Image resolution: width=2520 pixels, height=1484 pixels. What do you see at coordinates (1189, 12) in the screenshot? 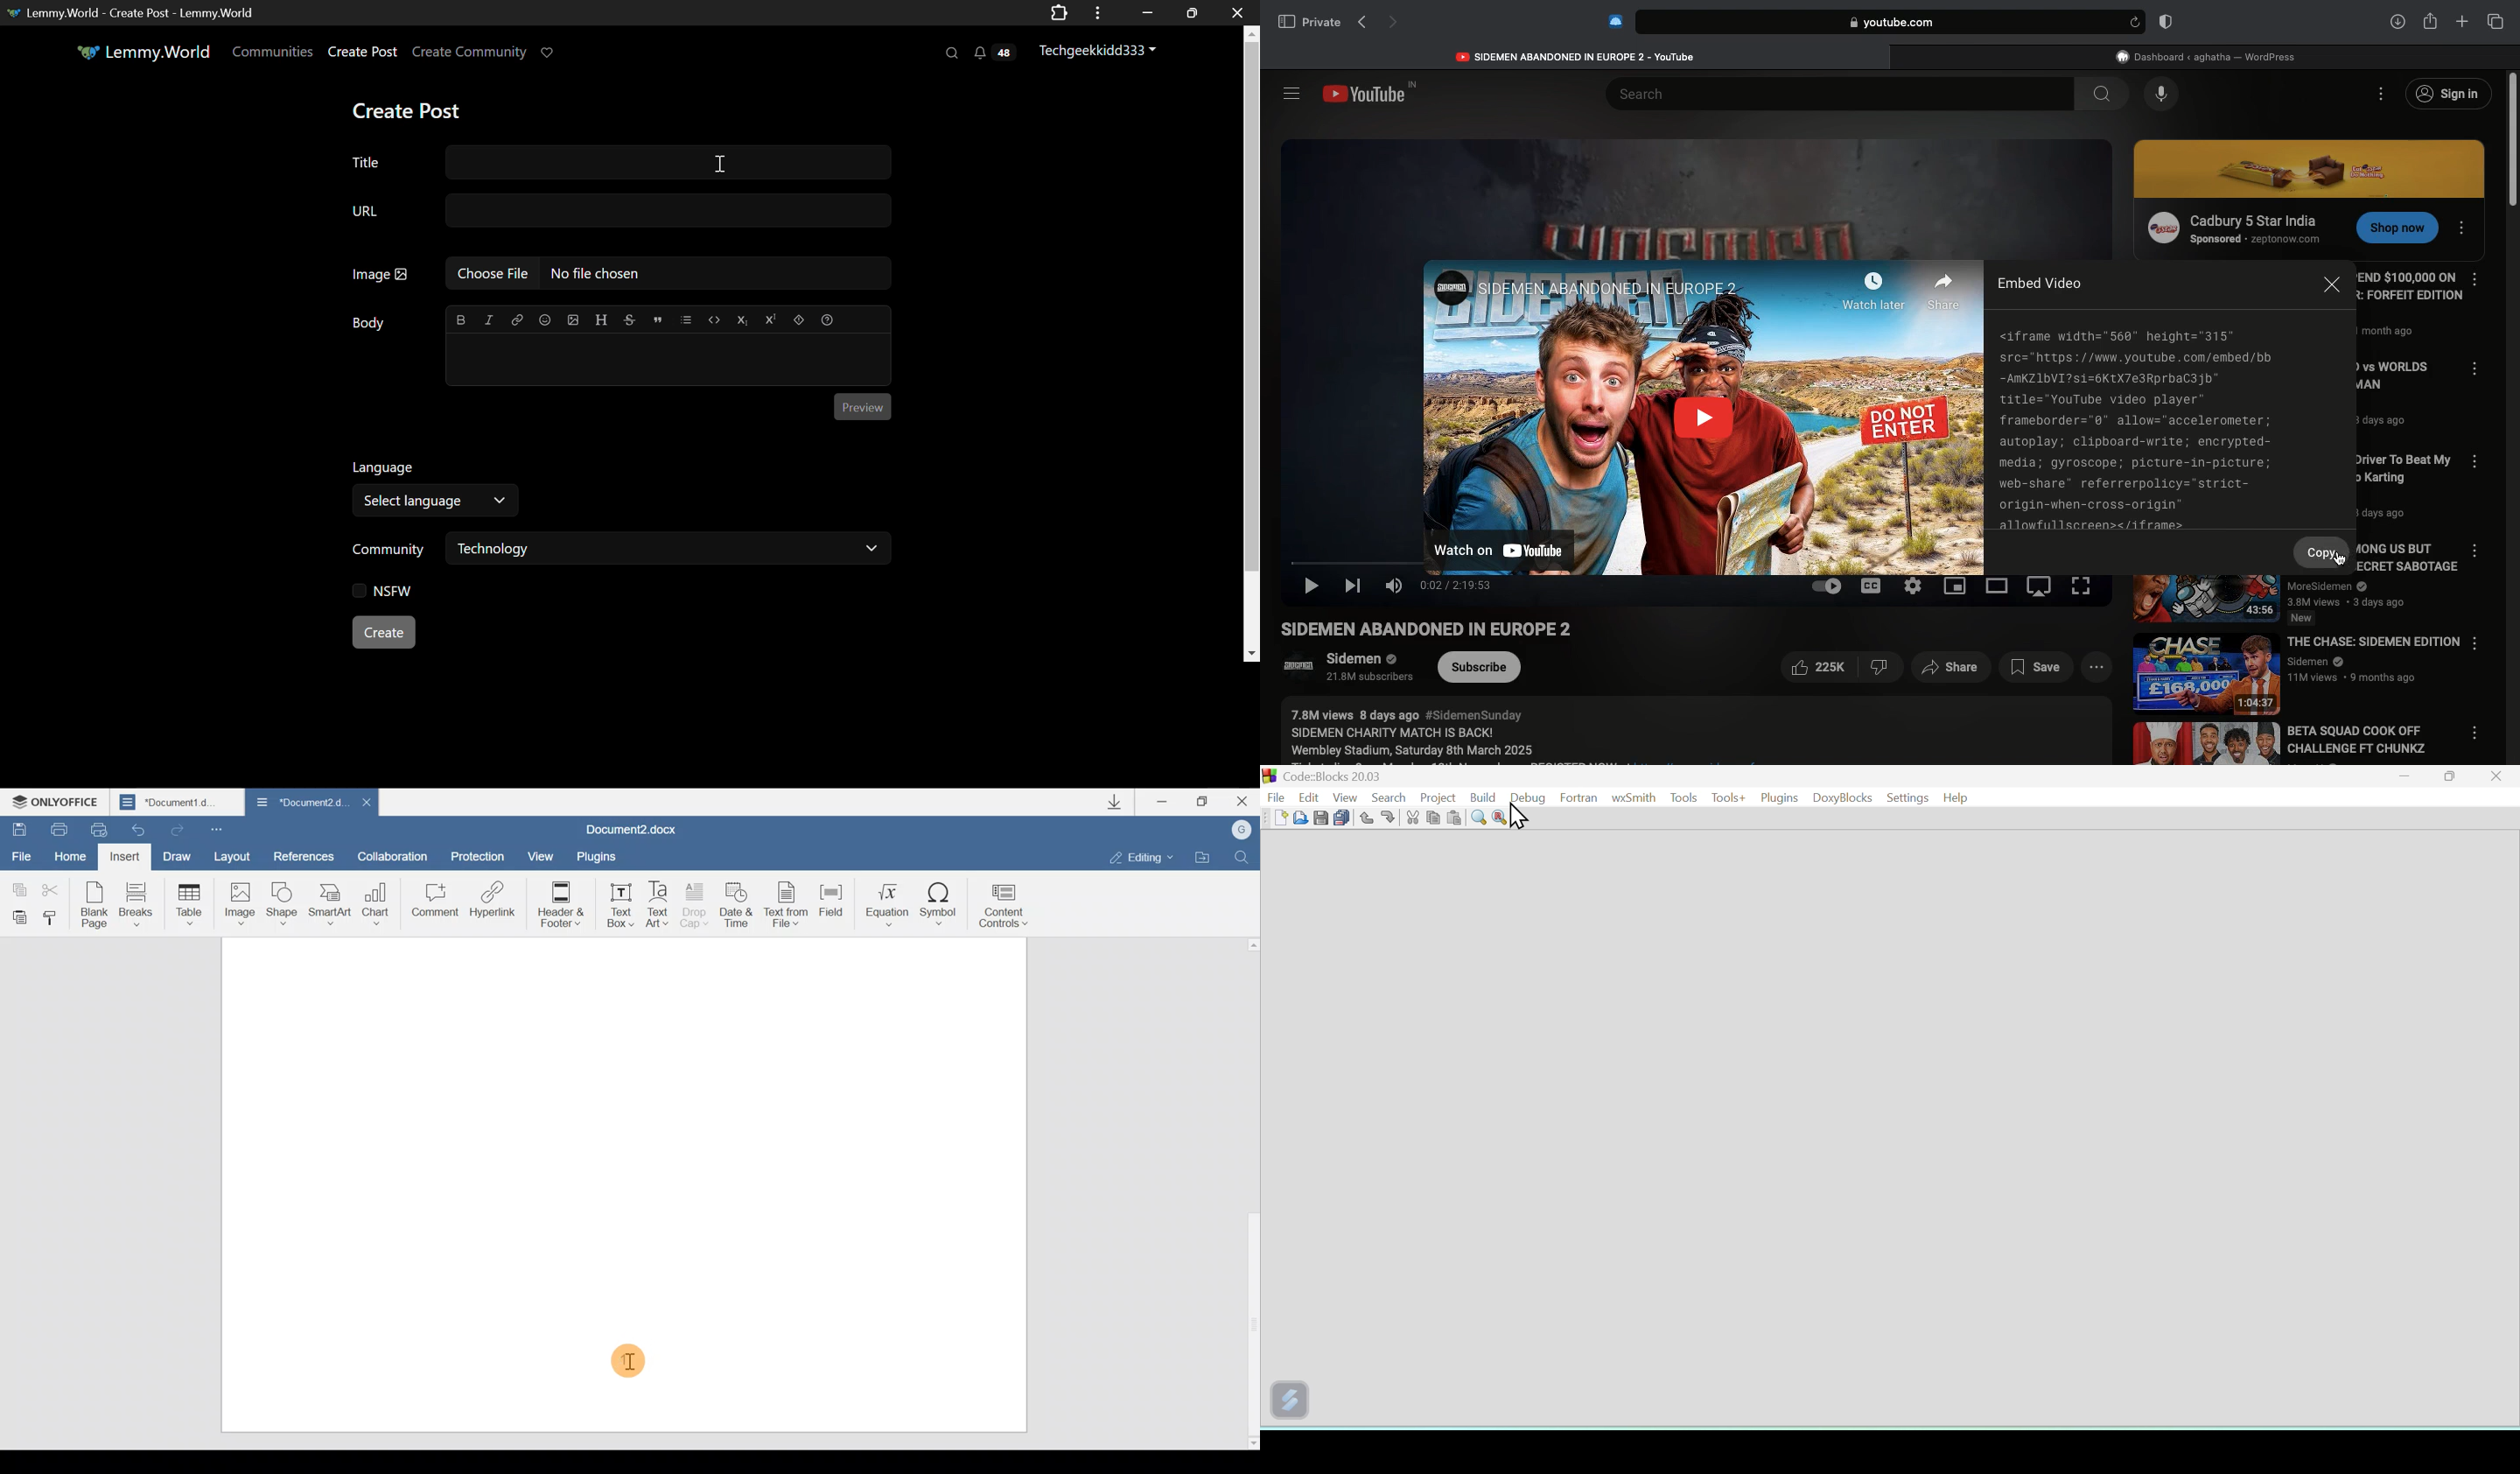
I see `Minimize Window` at bounding box center [1189, 12].